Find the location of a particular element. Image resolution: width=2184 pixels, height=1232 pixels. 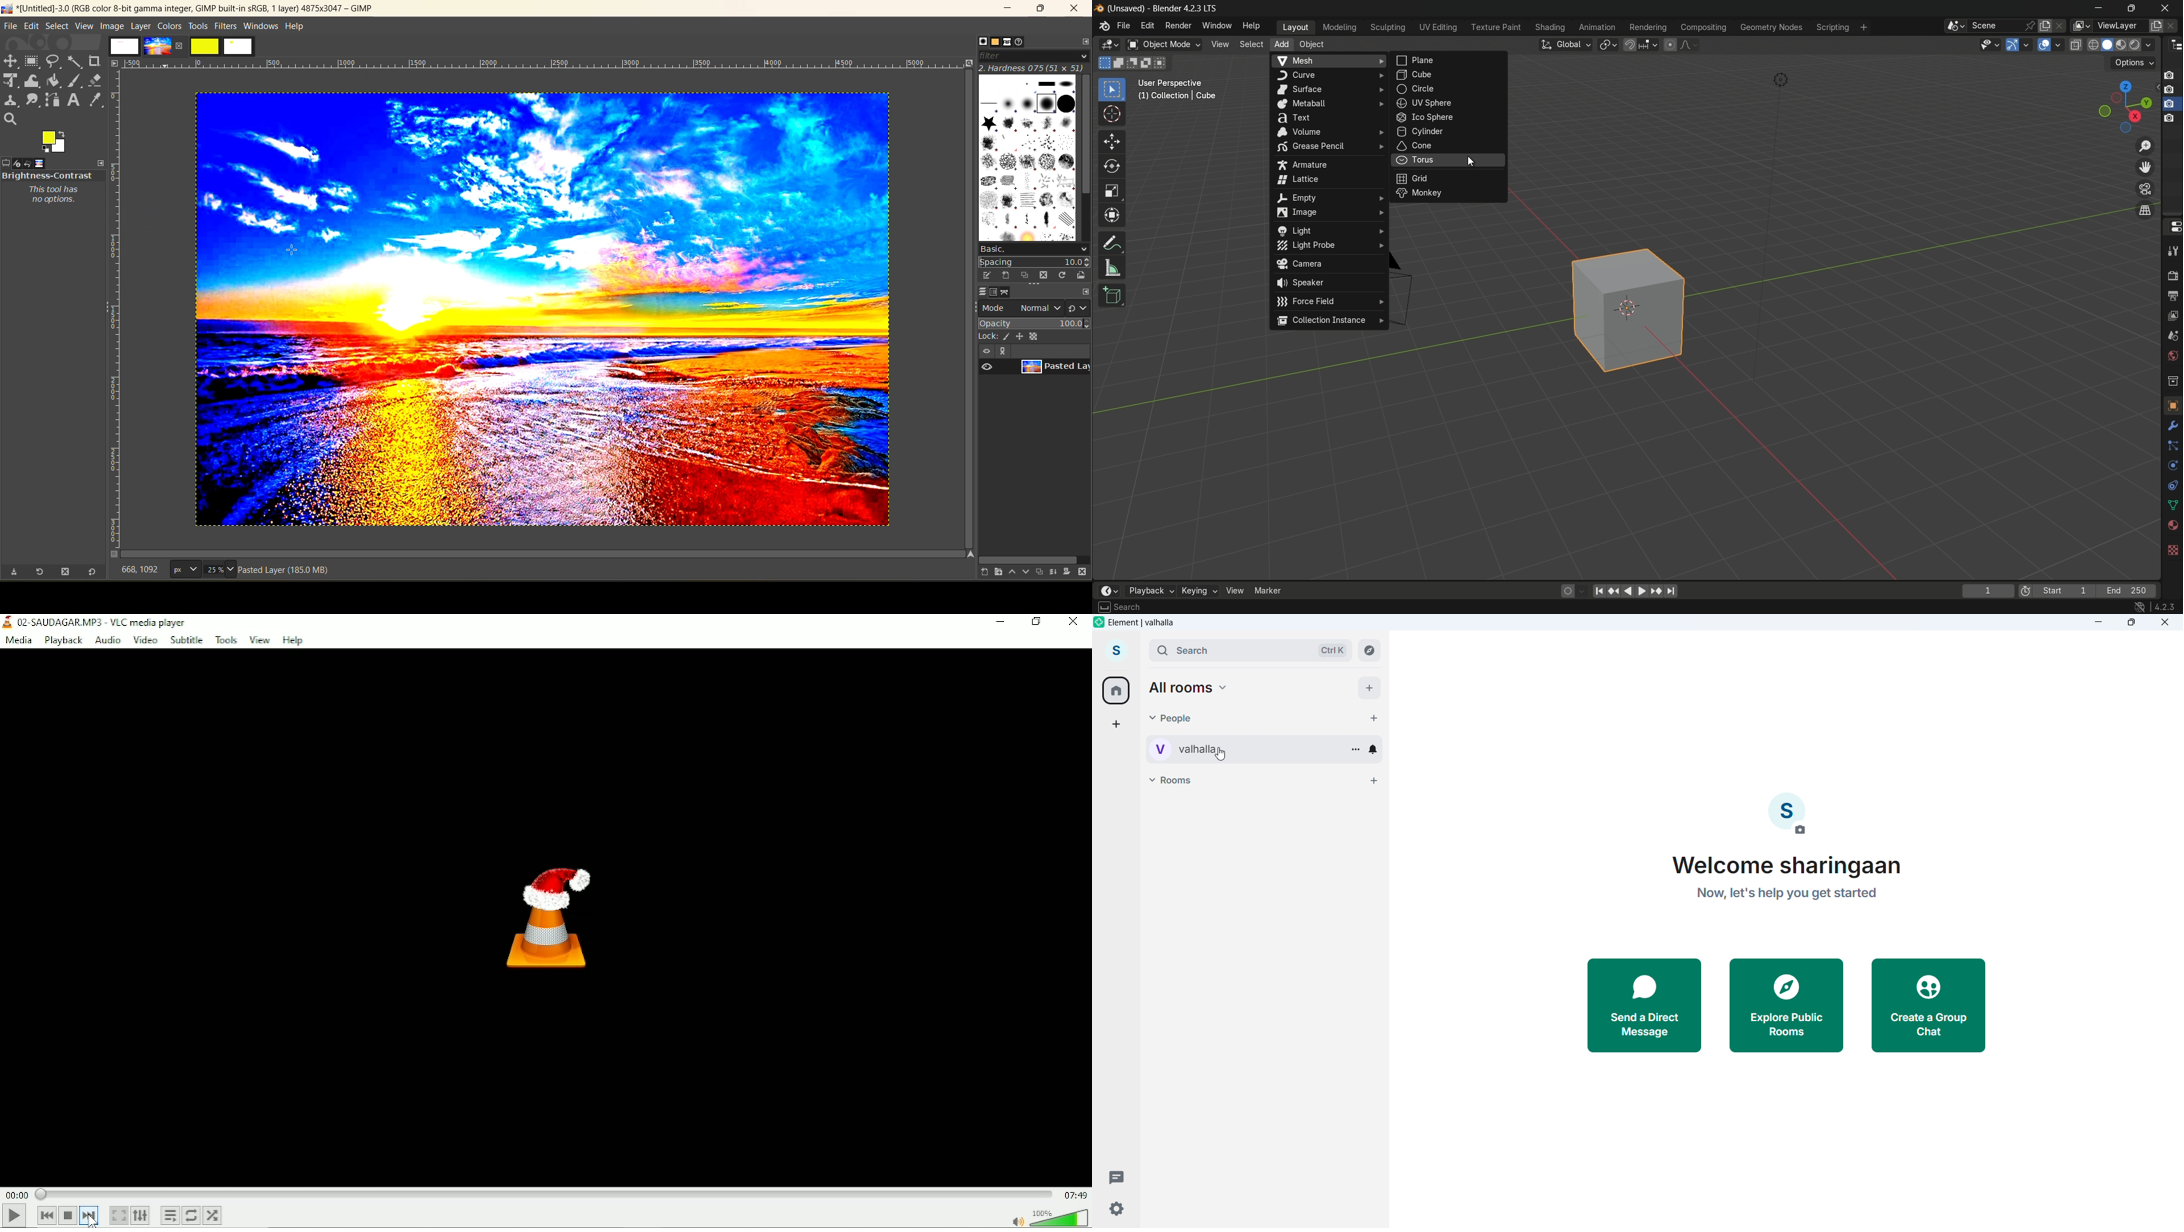

view is located at coordinates (2173, 318).